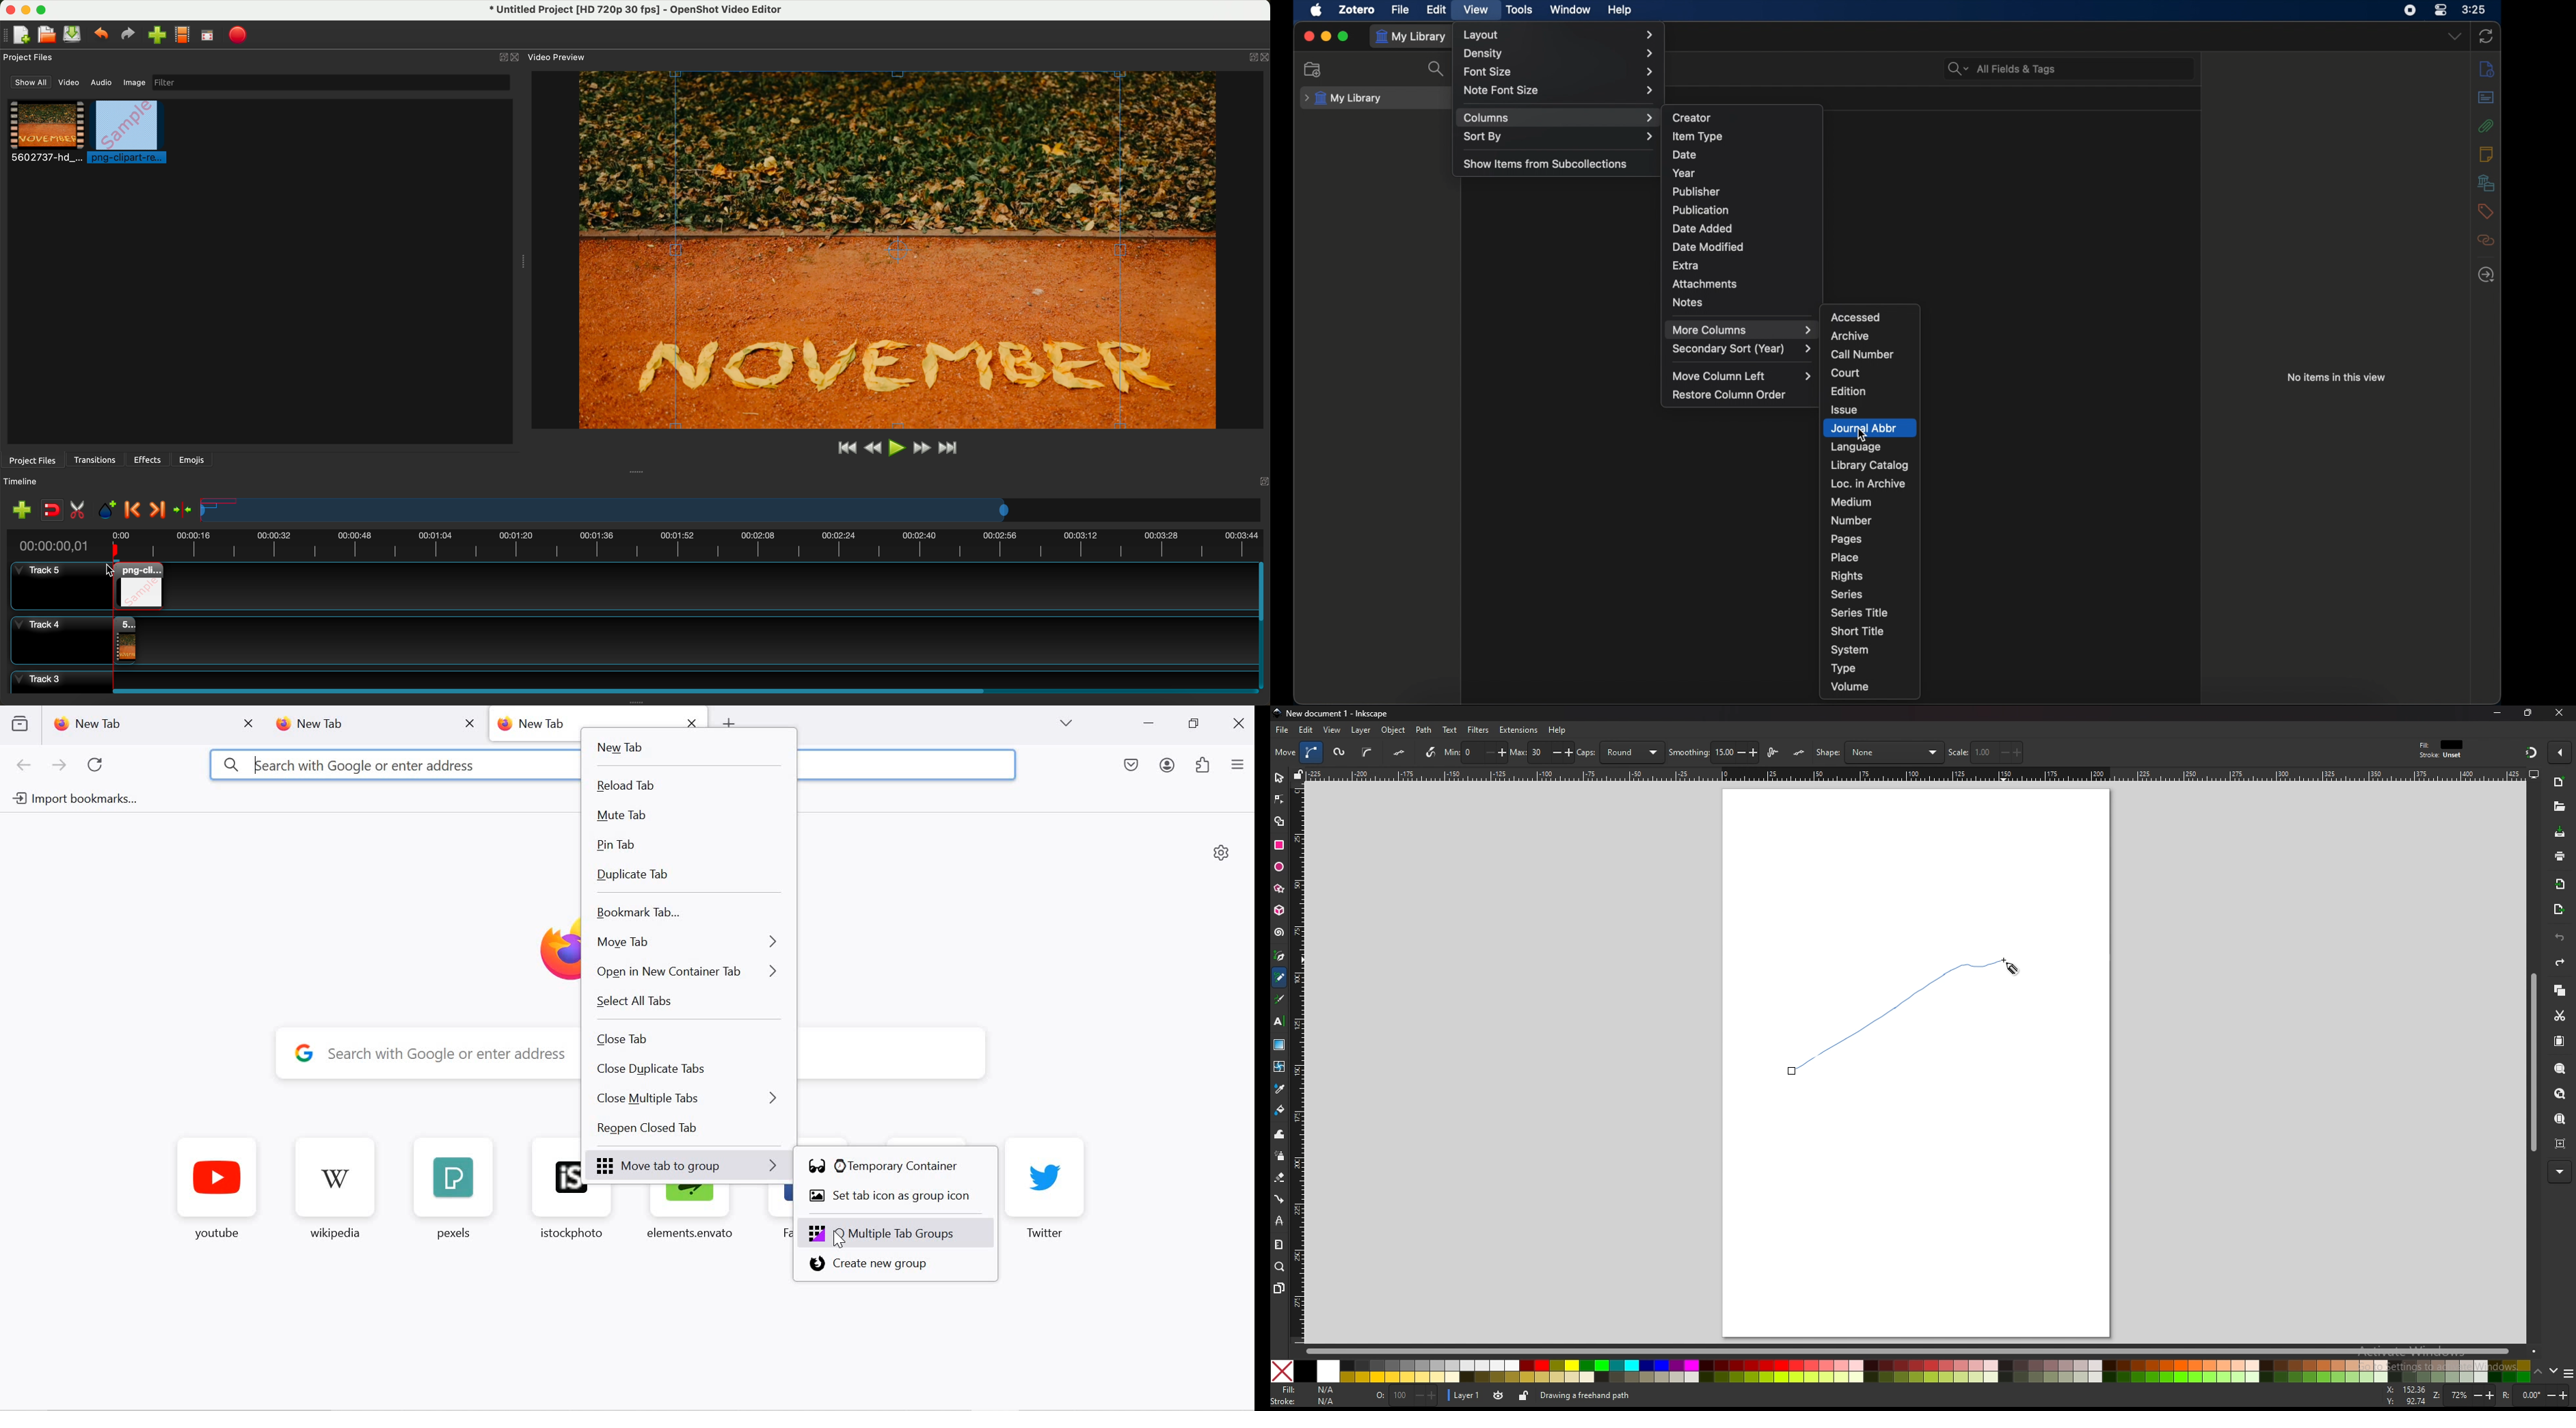 This screenshot has height=1428, width=2576. Describe the element at coordinates (1846, 576) in the screenshot. I see `rights` at that location.